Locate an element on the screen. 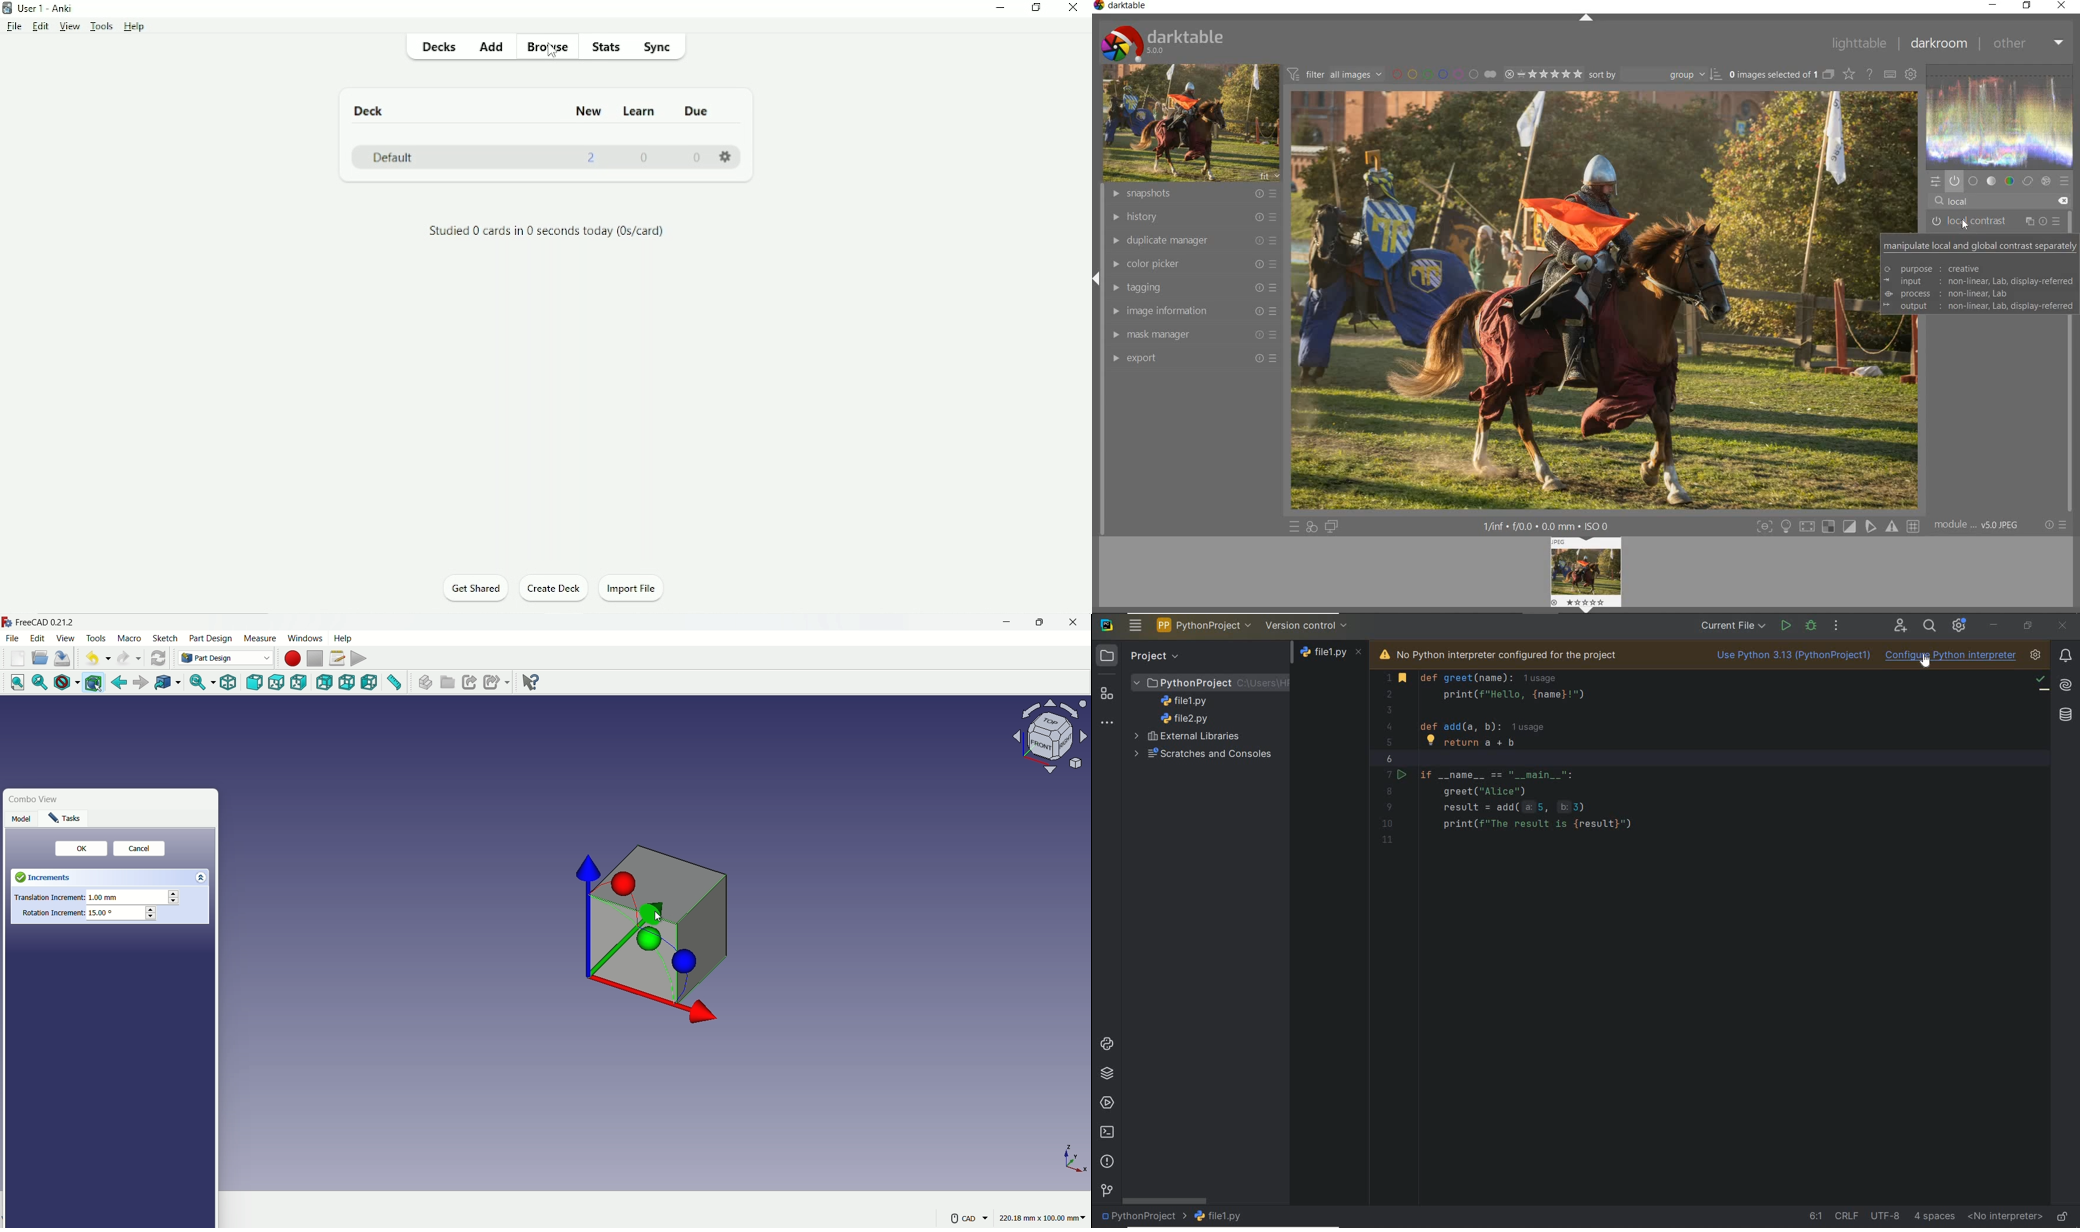  stepper button is located at coordinates (173, 898).